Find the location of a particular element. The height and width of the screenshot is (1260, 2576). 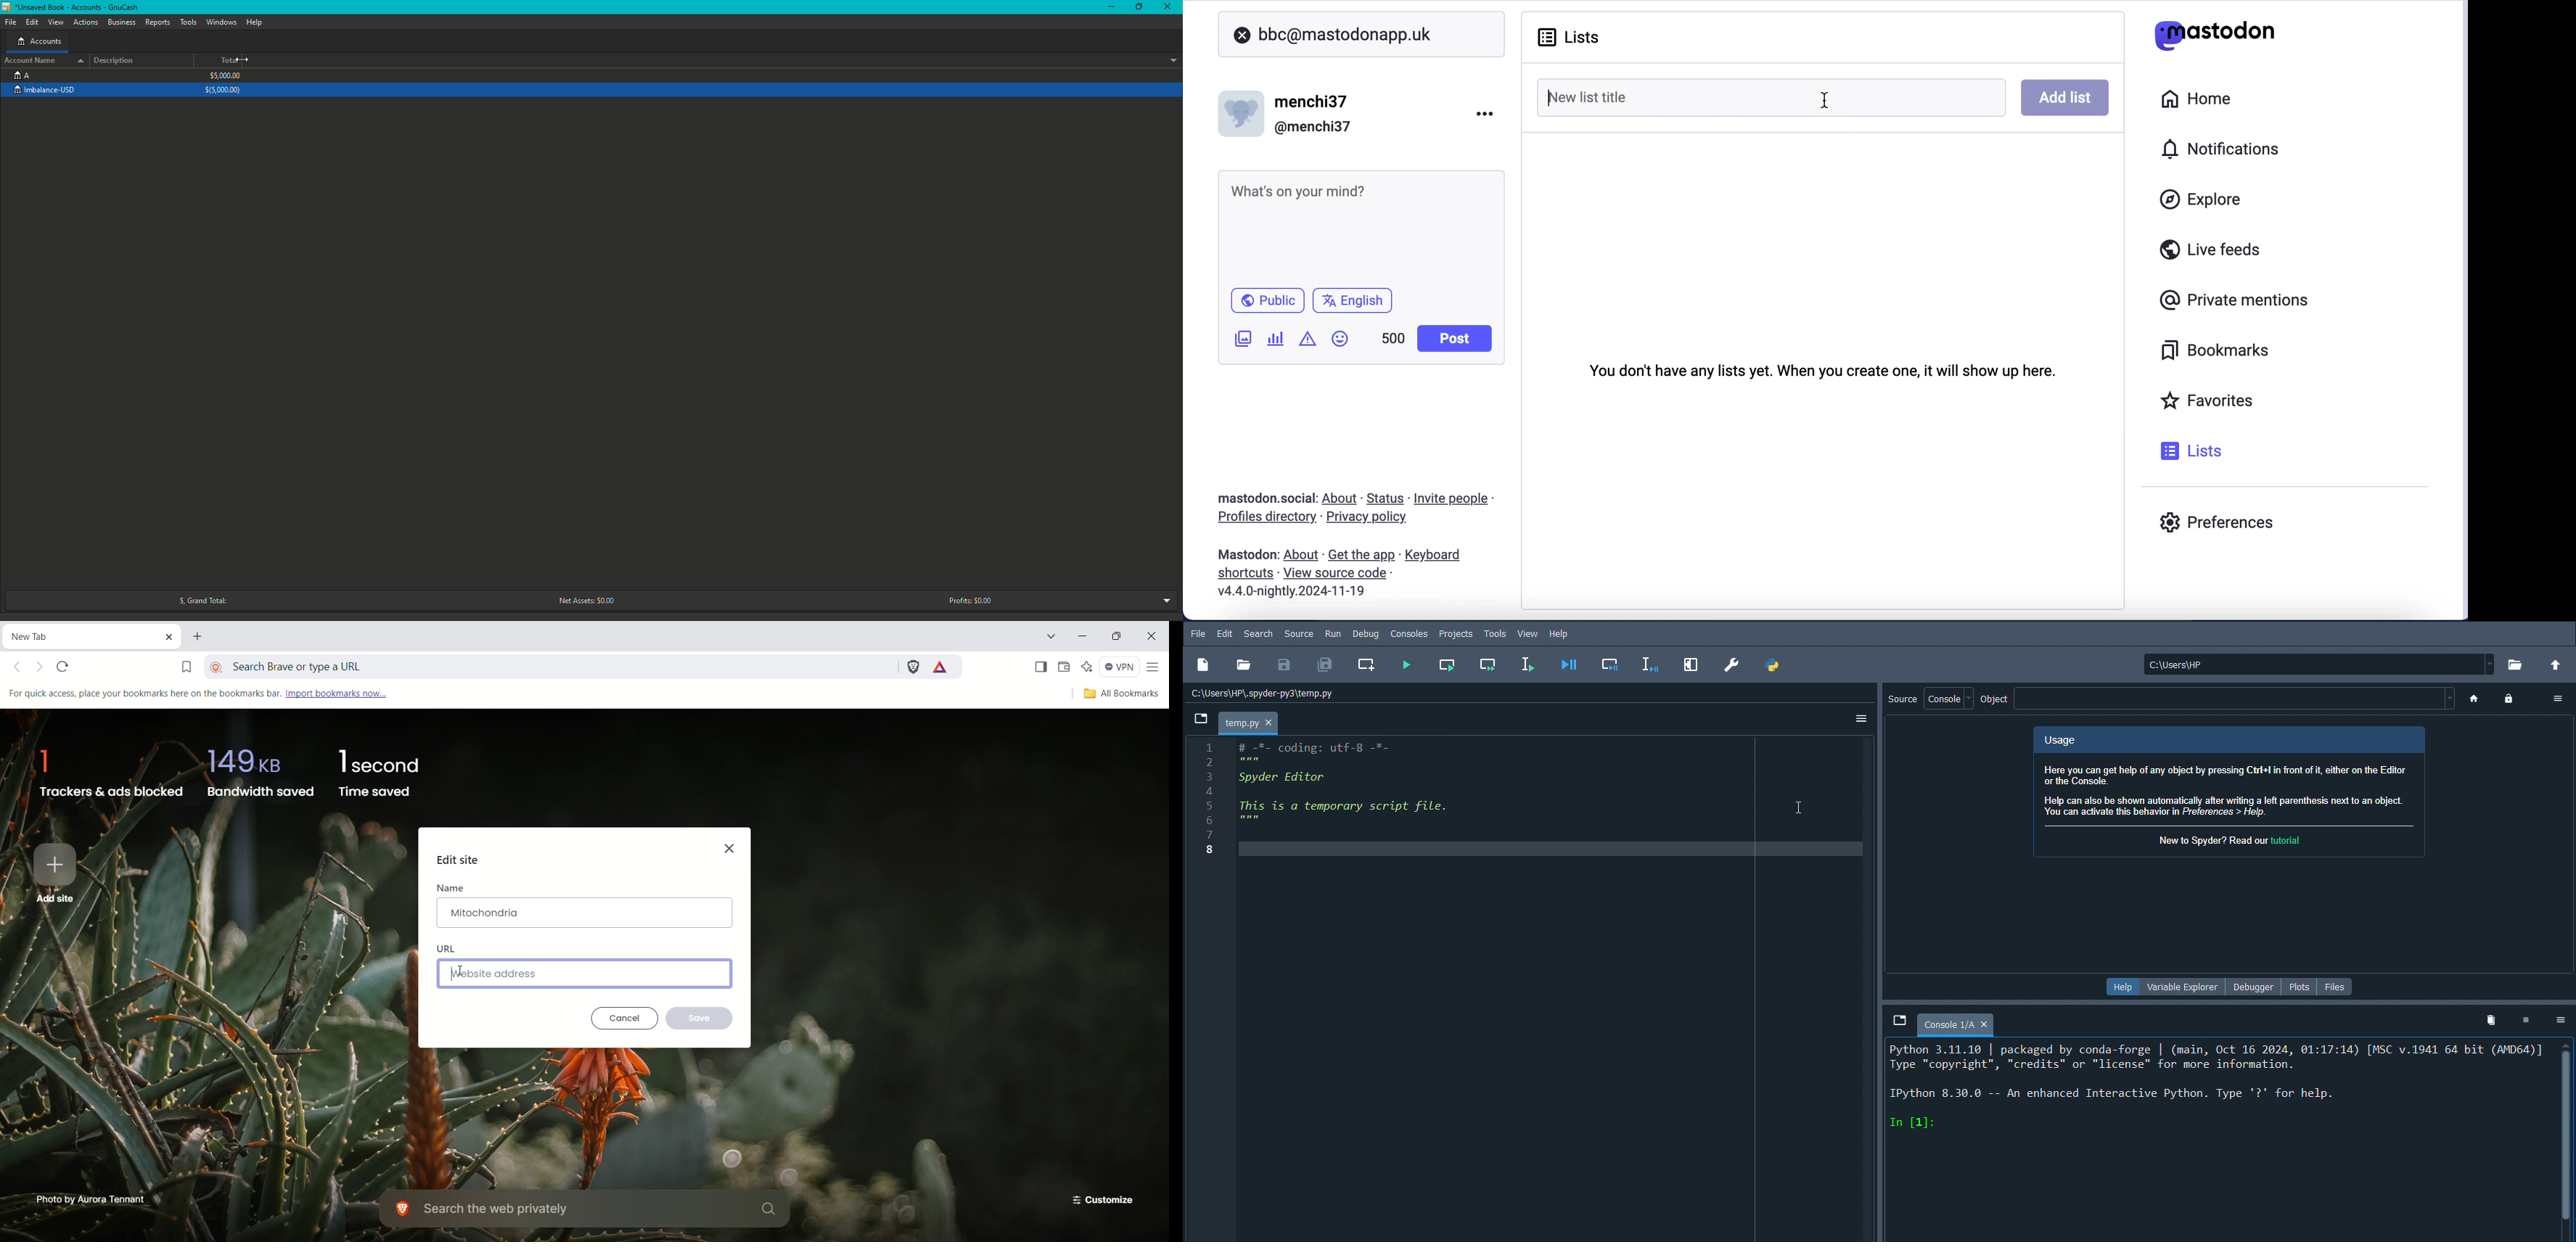

emojis is located at coordinates (1344, 344).